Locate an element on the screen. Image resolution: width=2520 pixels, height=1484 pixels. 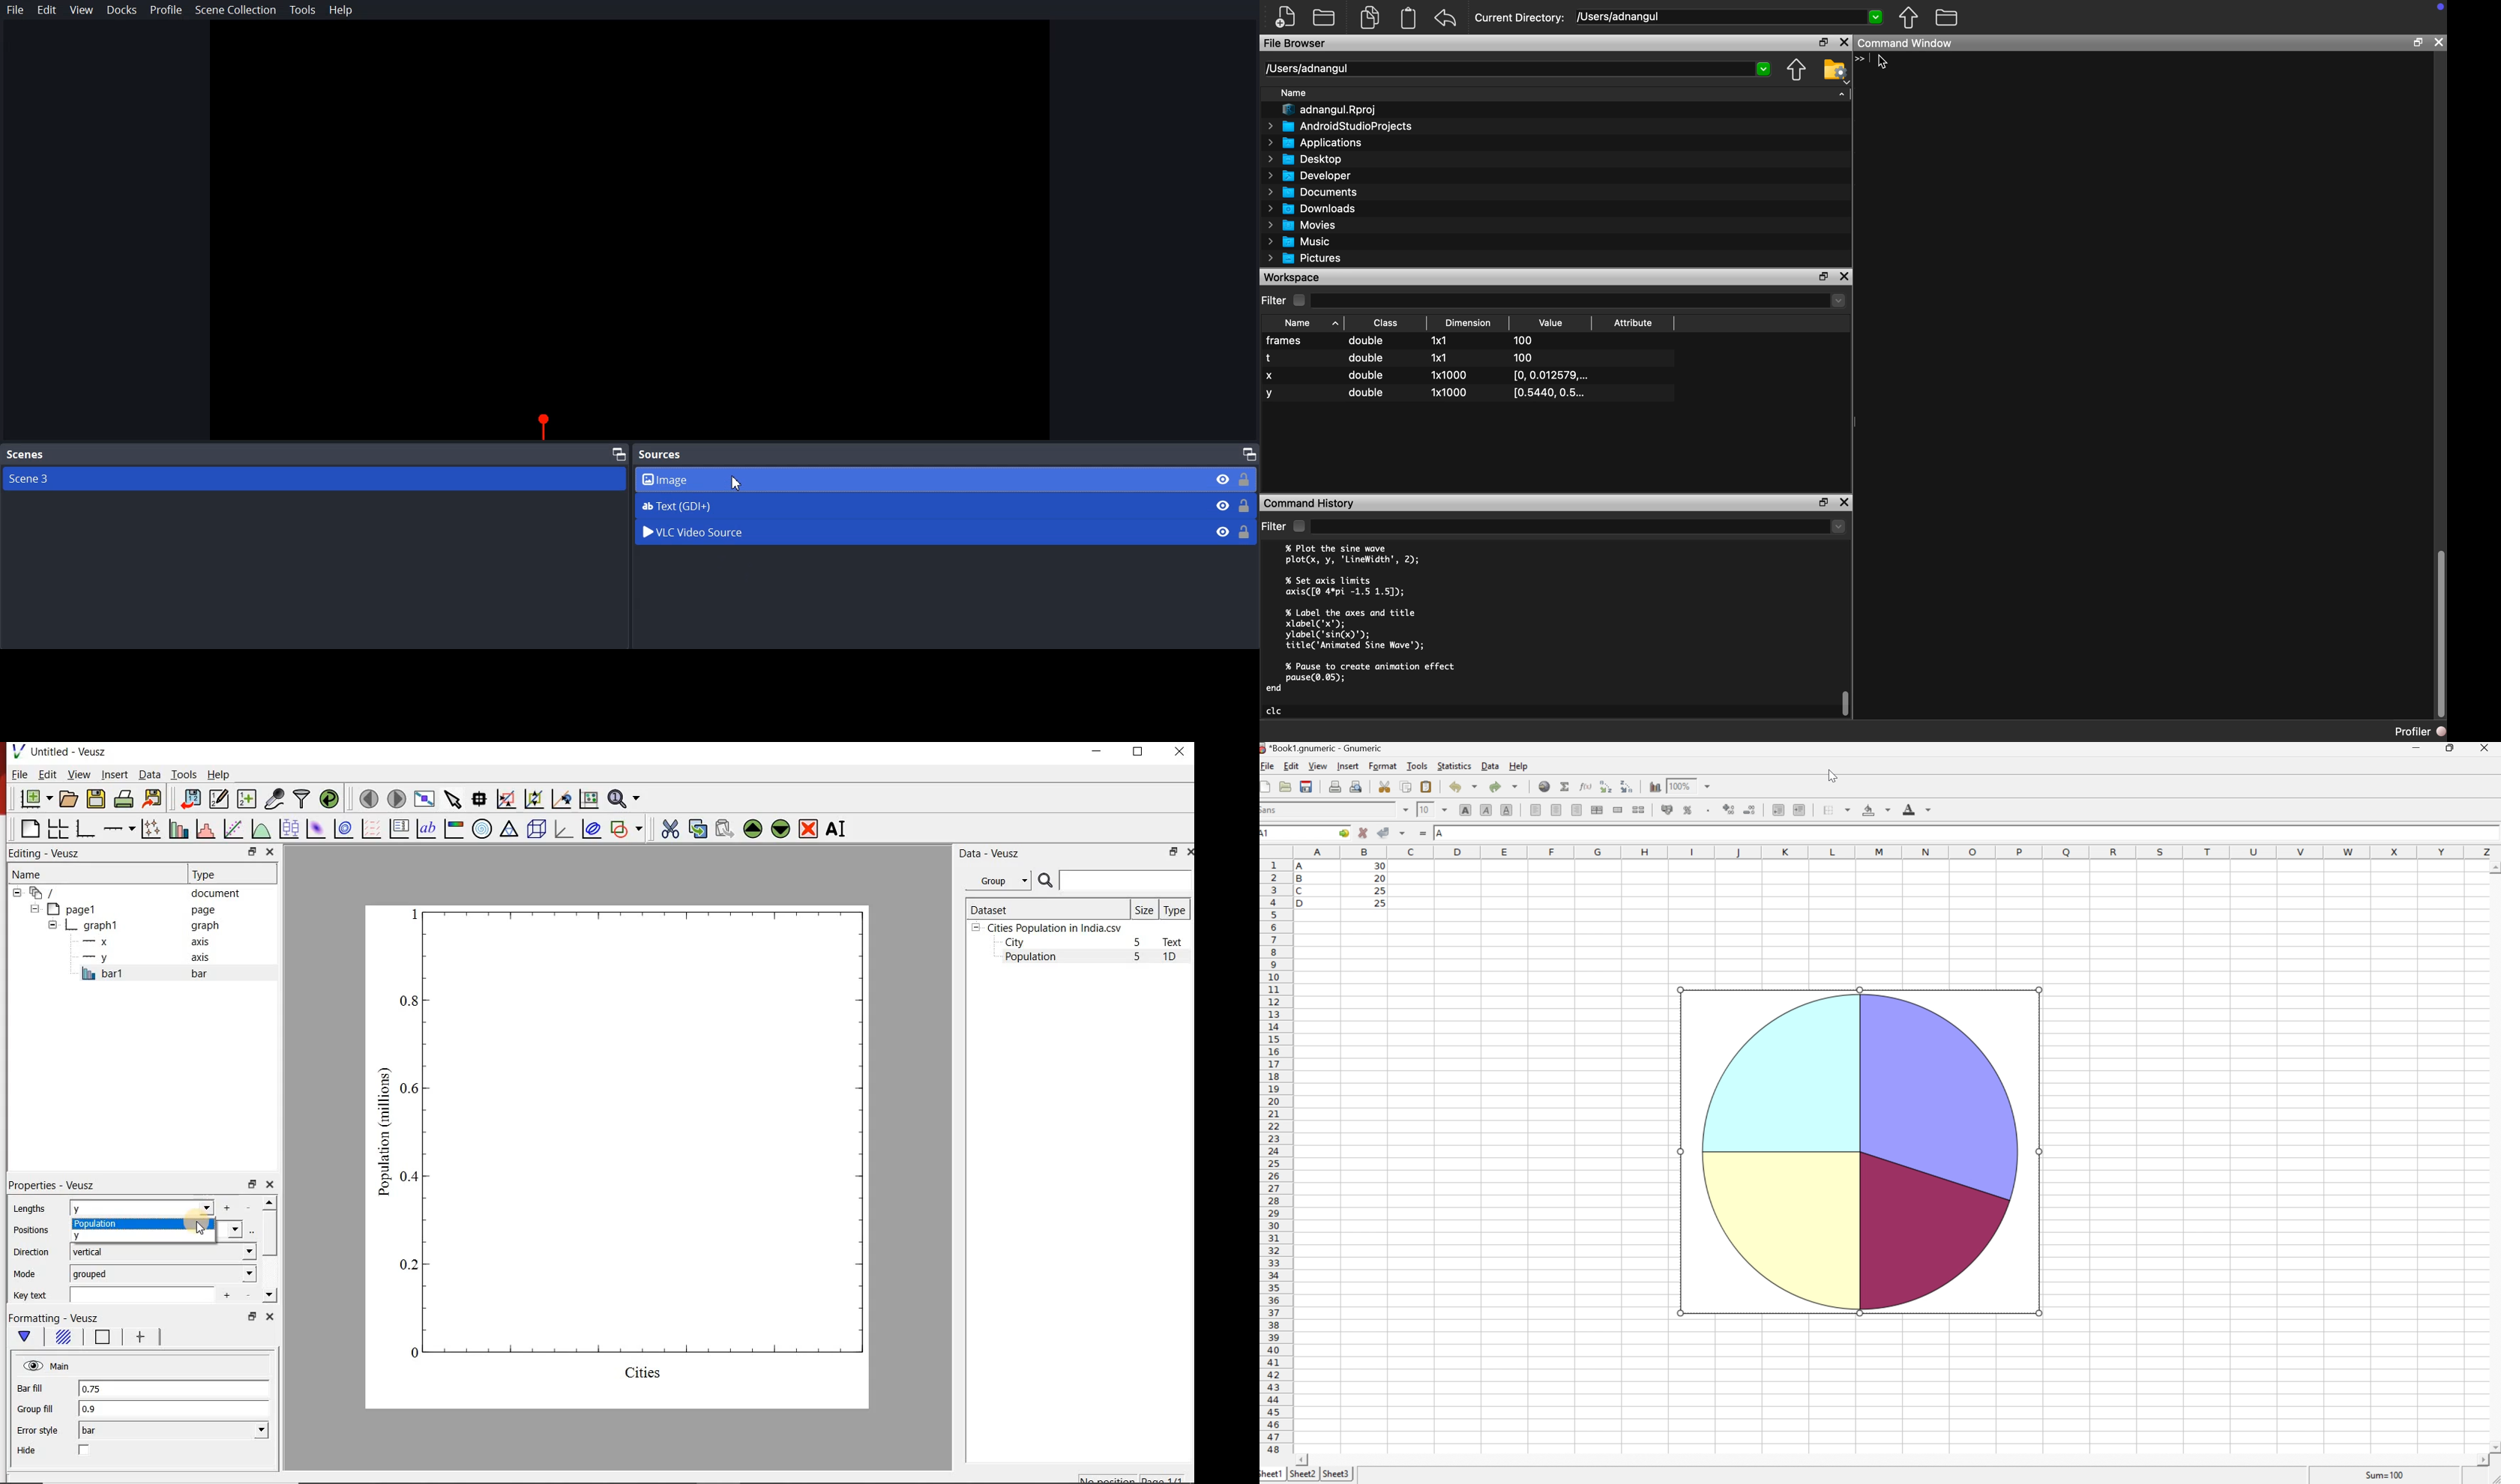
frames is located at coordinates (1286, 341).